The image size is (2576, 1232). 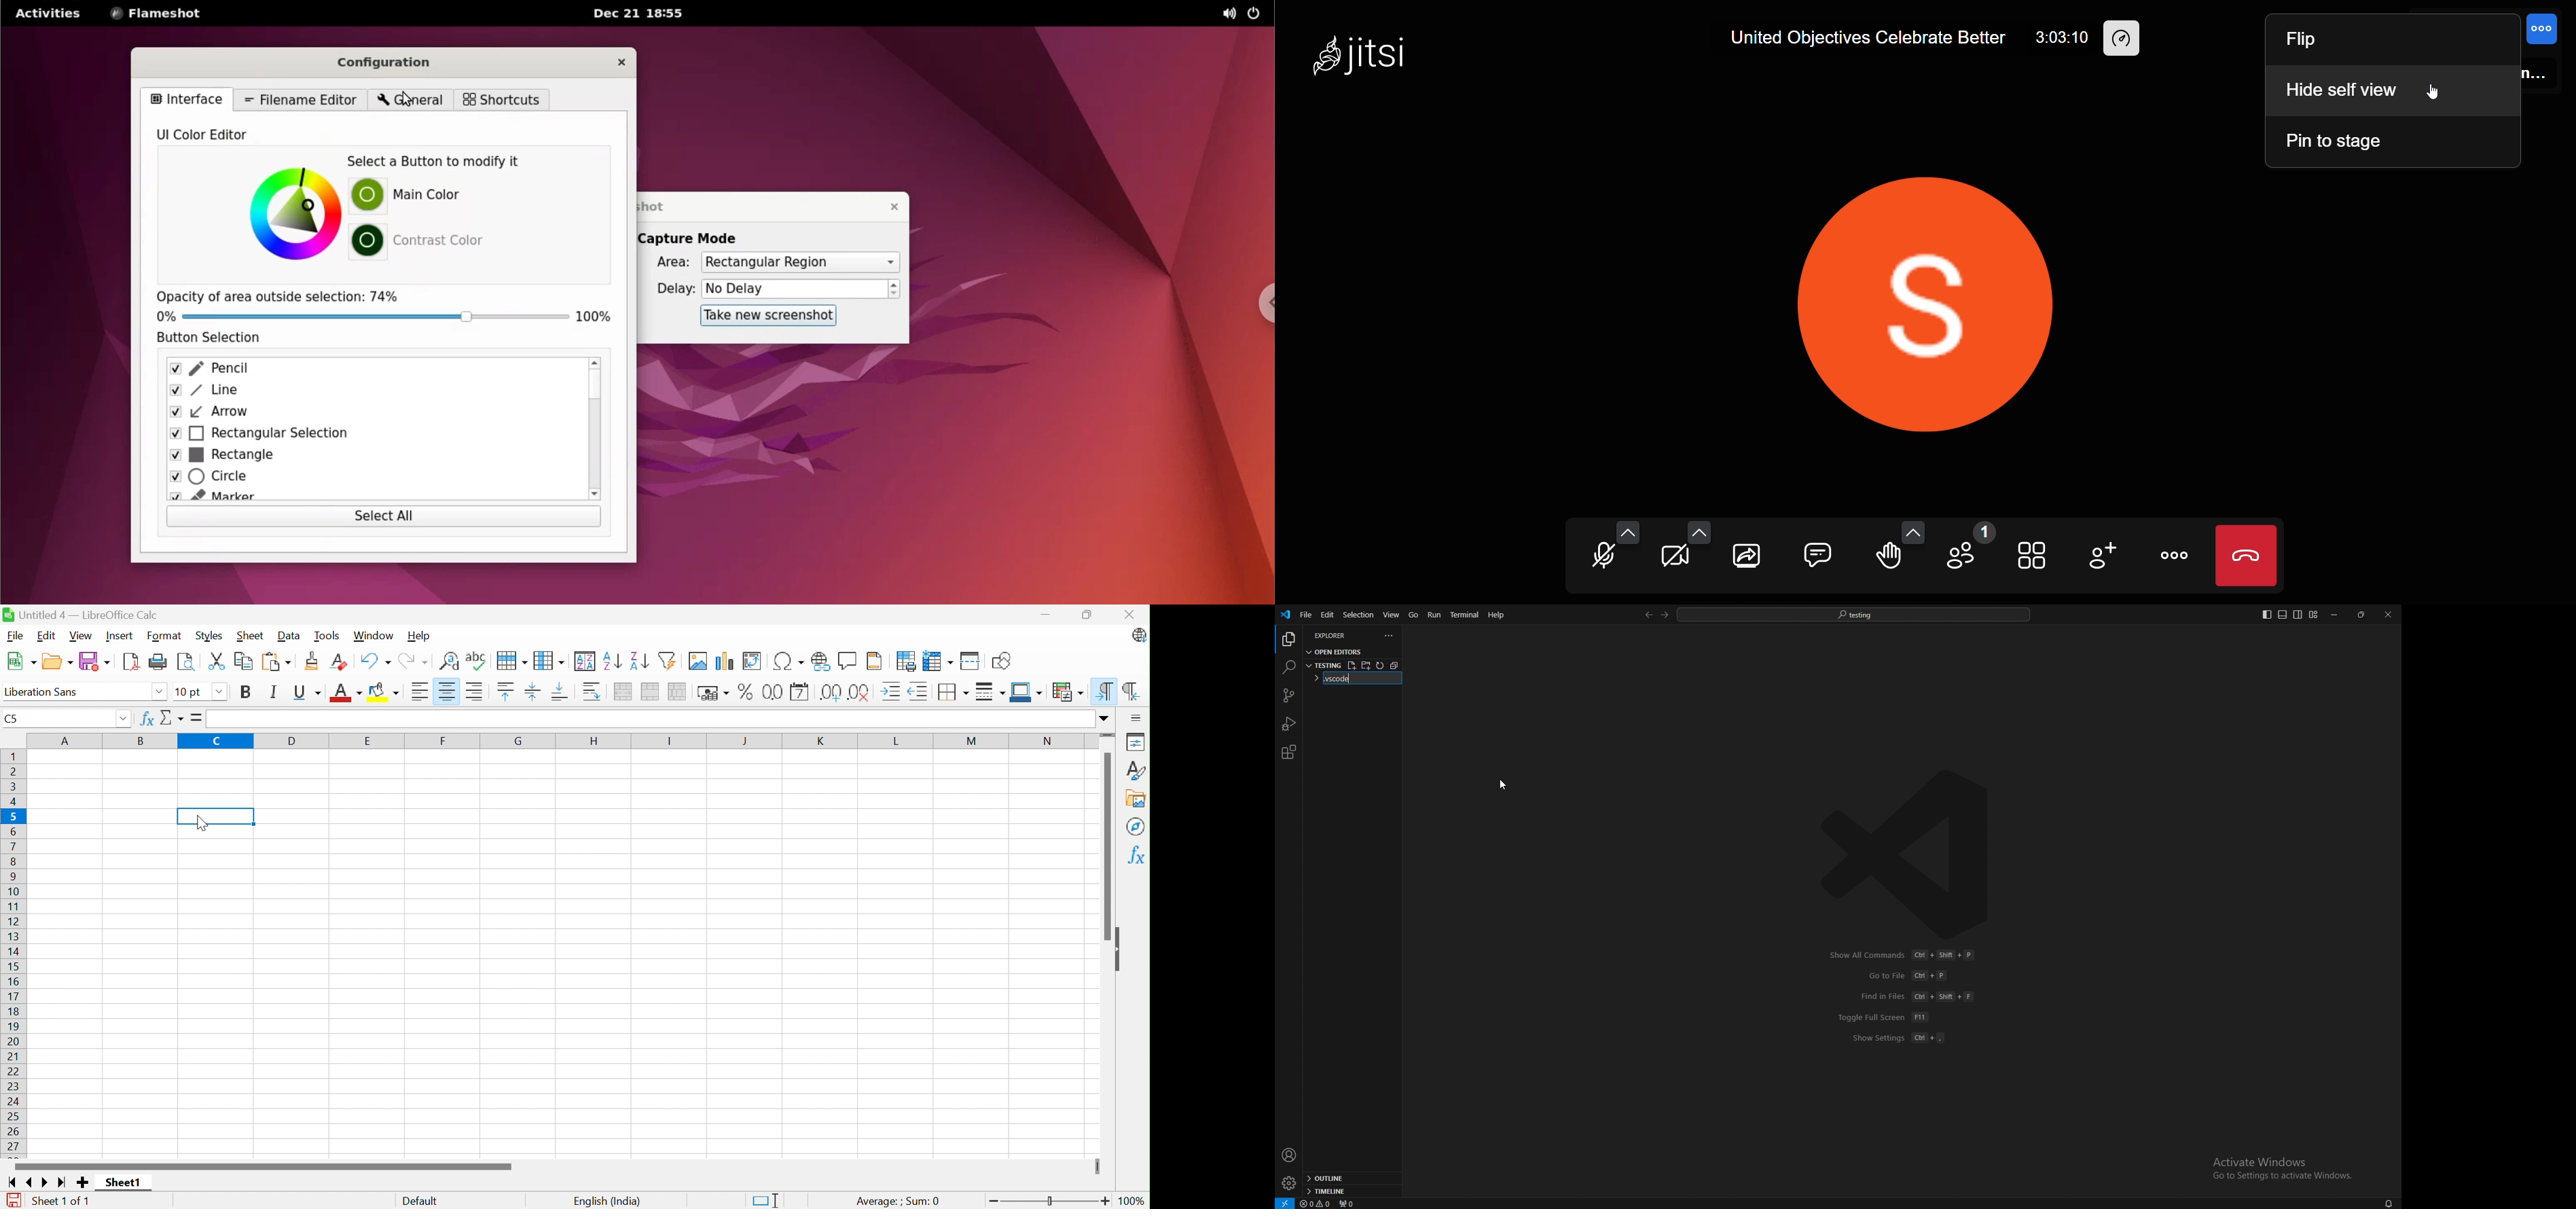 I want to click on select a button to modify it, so click(x=445, y=162).